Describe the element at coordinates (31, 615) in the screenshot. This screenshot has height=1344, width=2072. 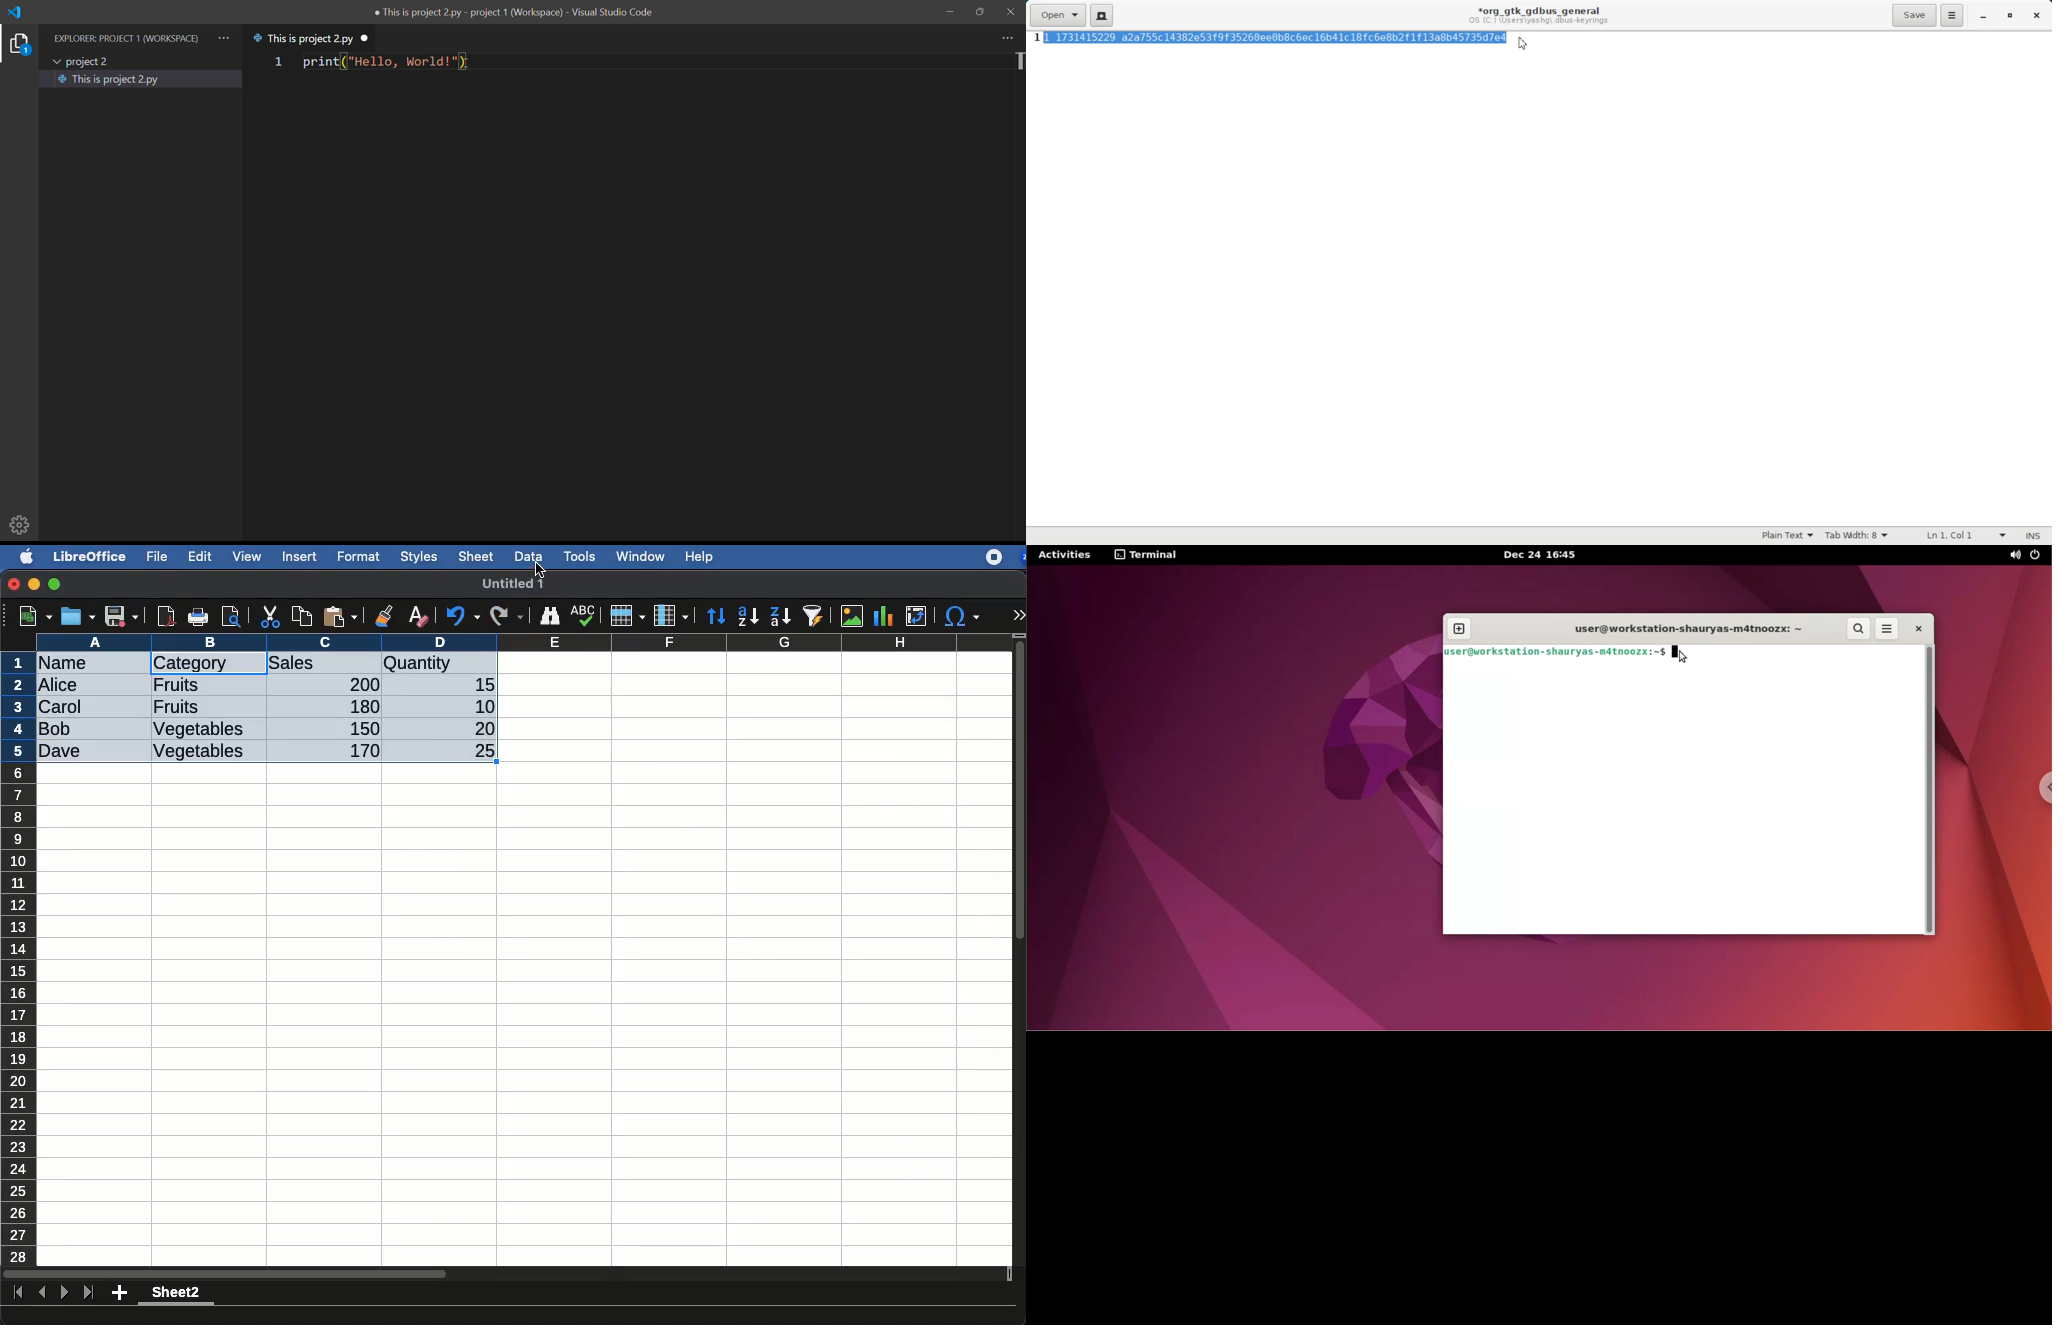
I see `new` at that location.